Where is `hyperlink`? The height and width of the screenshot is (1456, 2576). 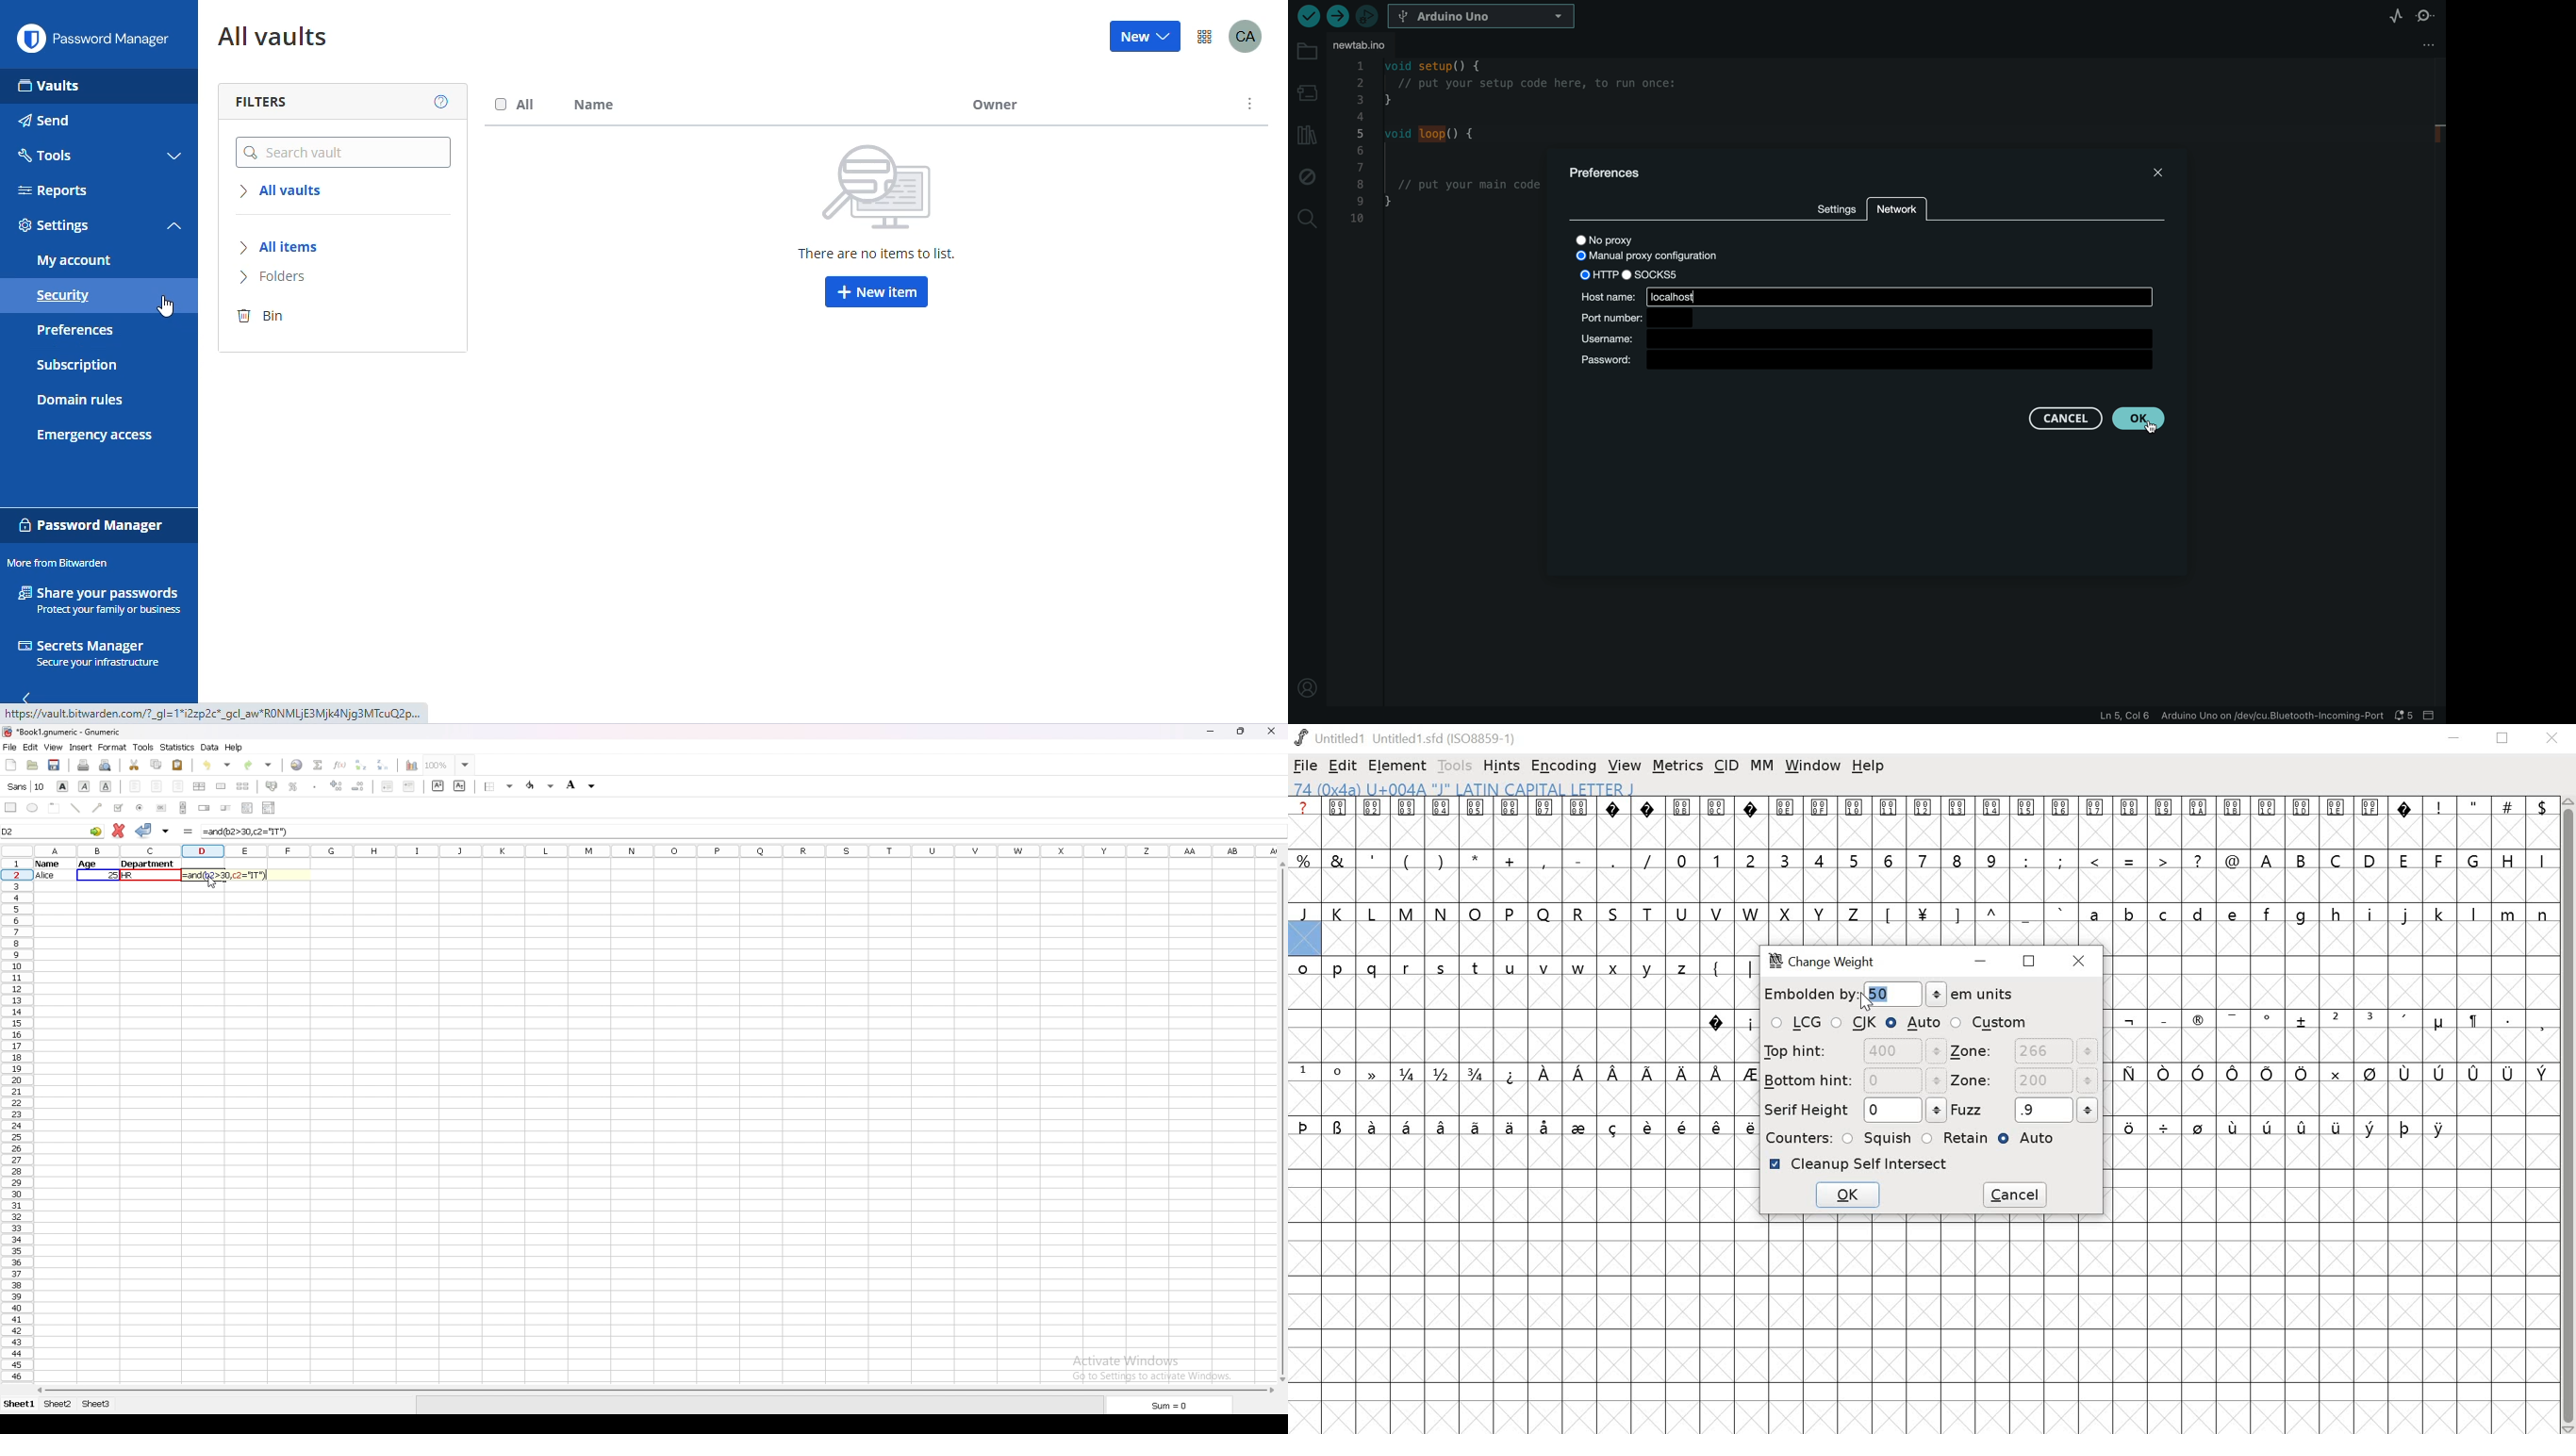
hyperlink is located at coordinates (297, 764).